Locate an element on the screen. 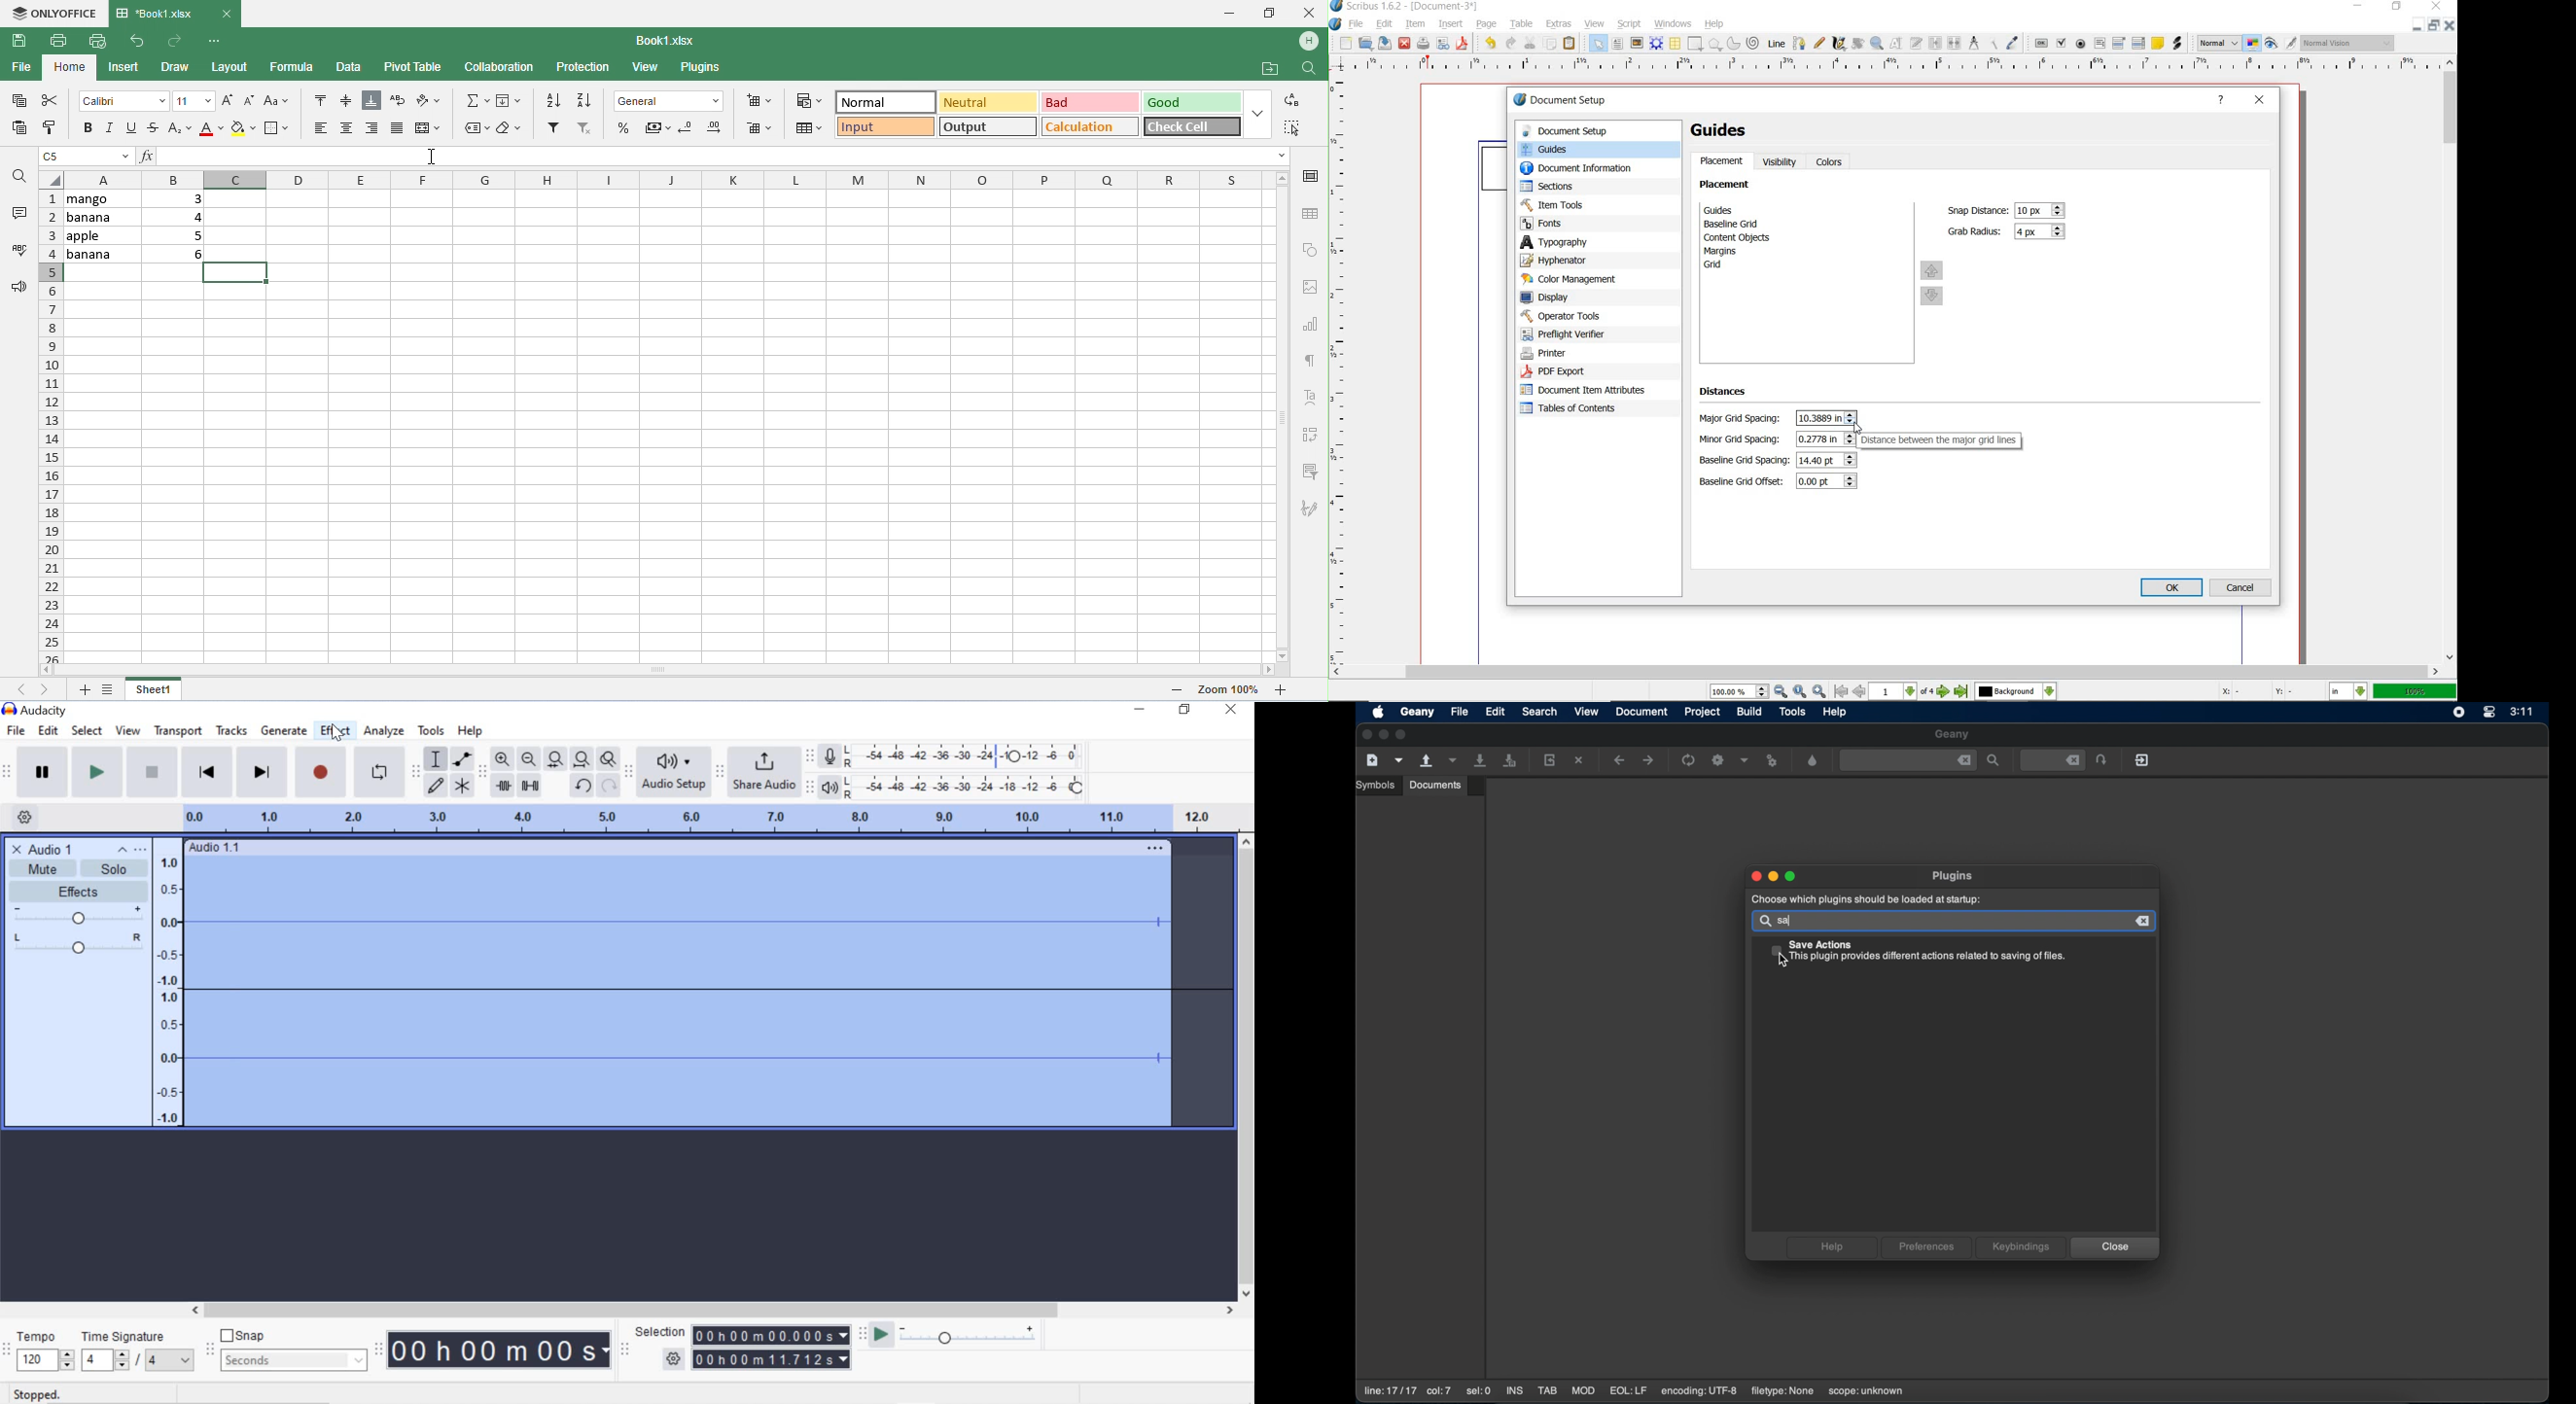 The height and width of the screenshot is (1428, 2576). Major Grid Spacing: is located at coordinates (1743, 419).